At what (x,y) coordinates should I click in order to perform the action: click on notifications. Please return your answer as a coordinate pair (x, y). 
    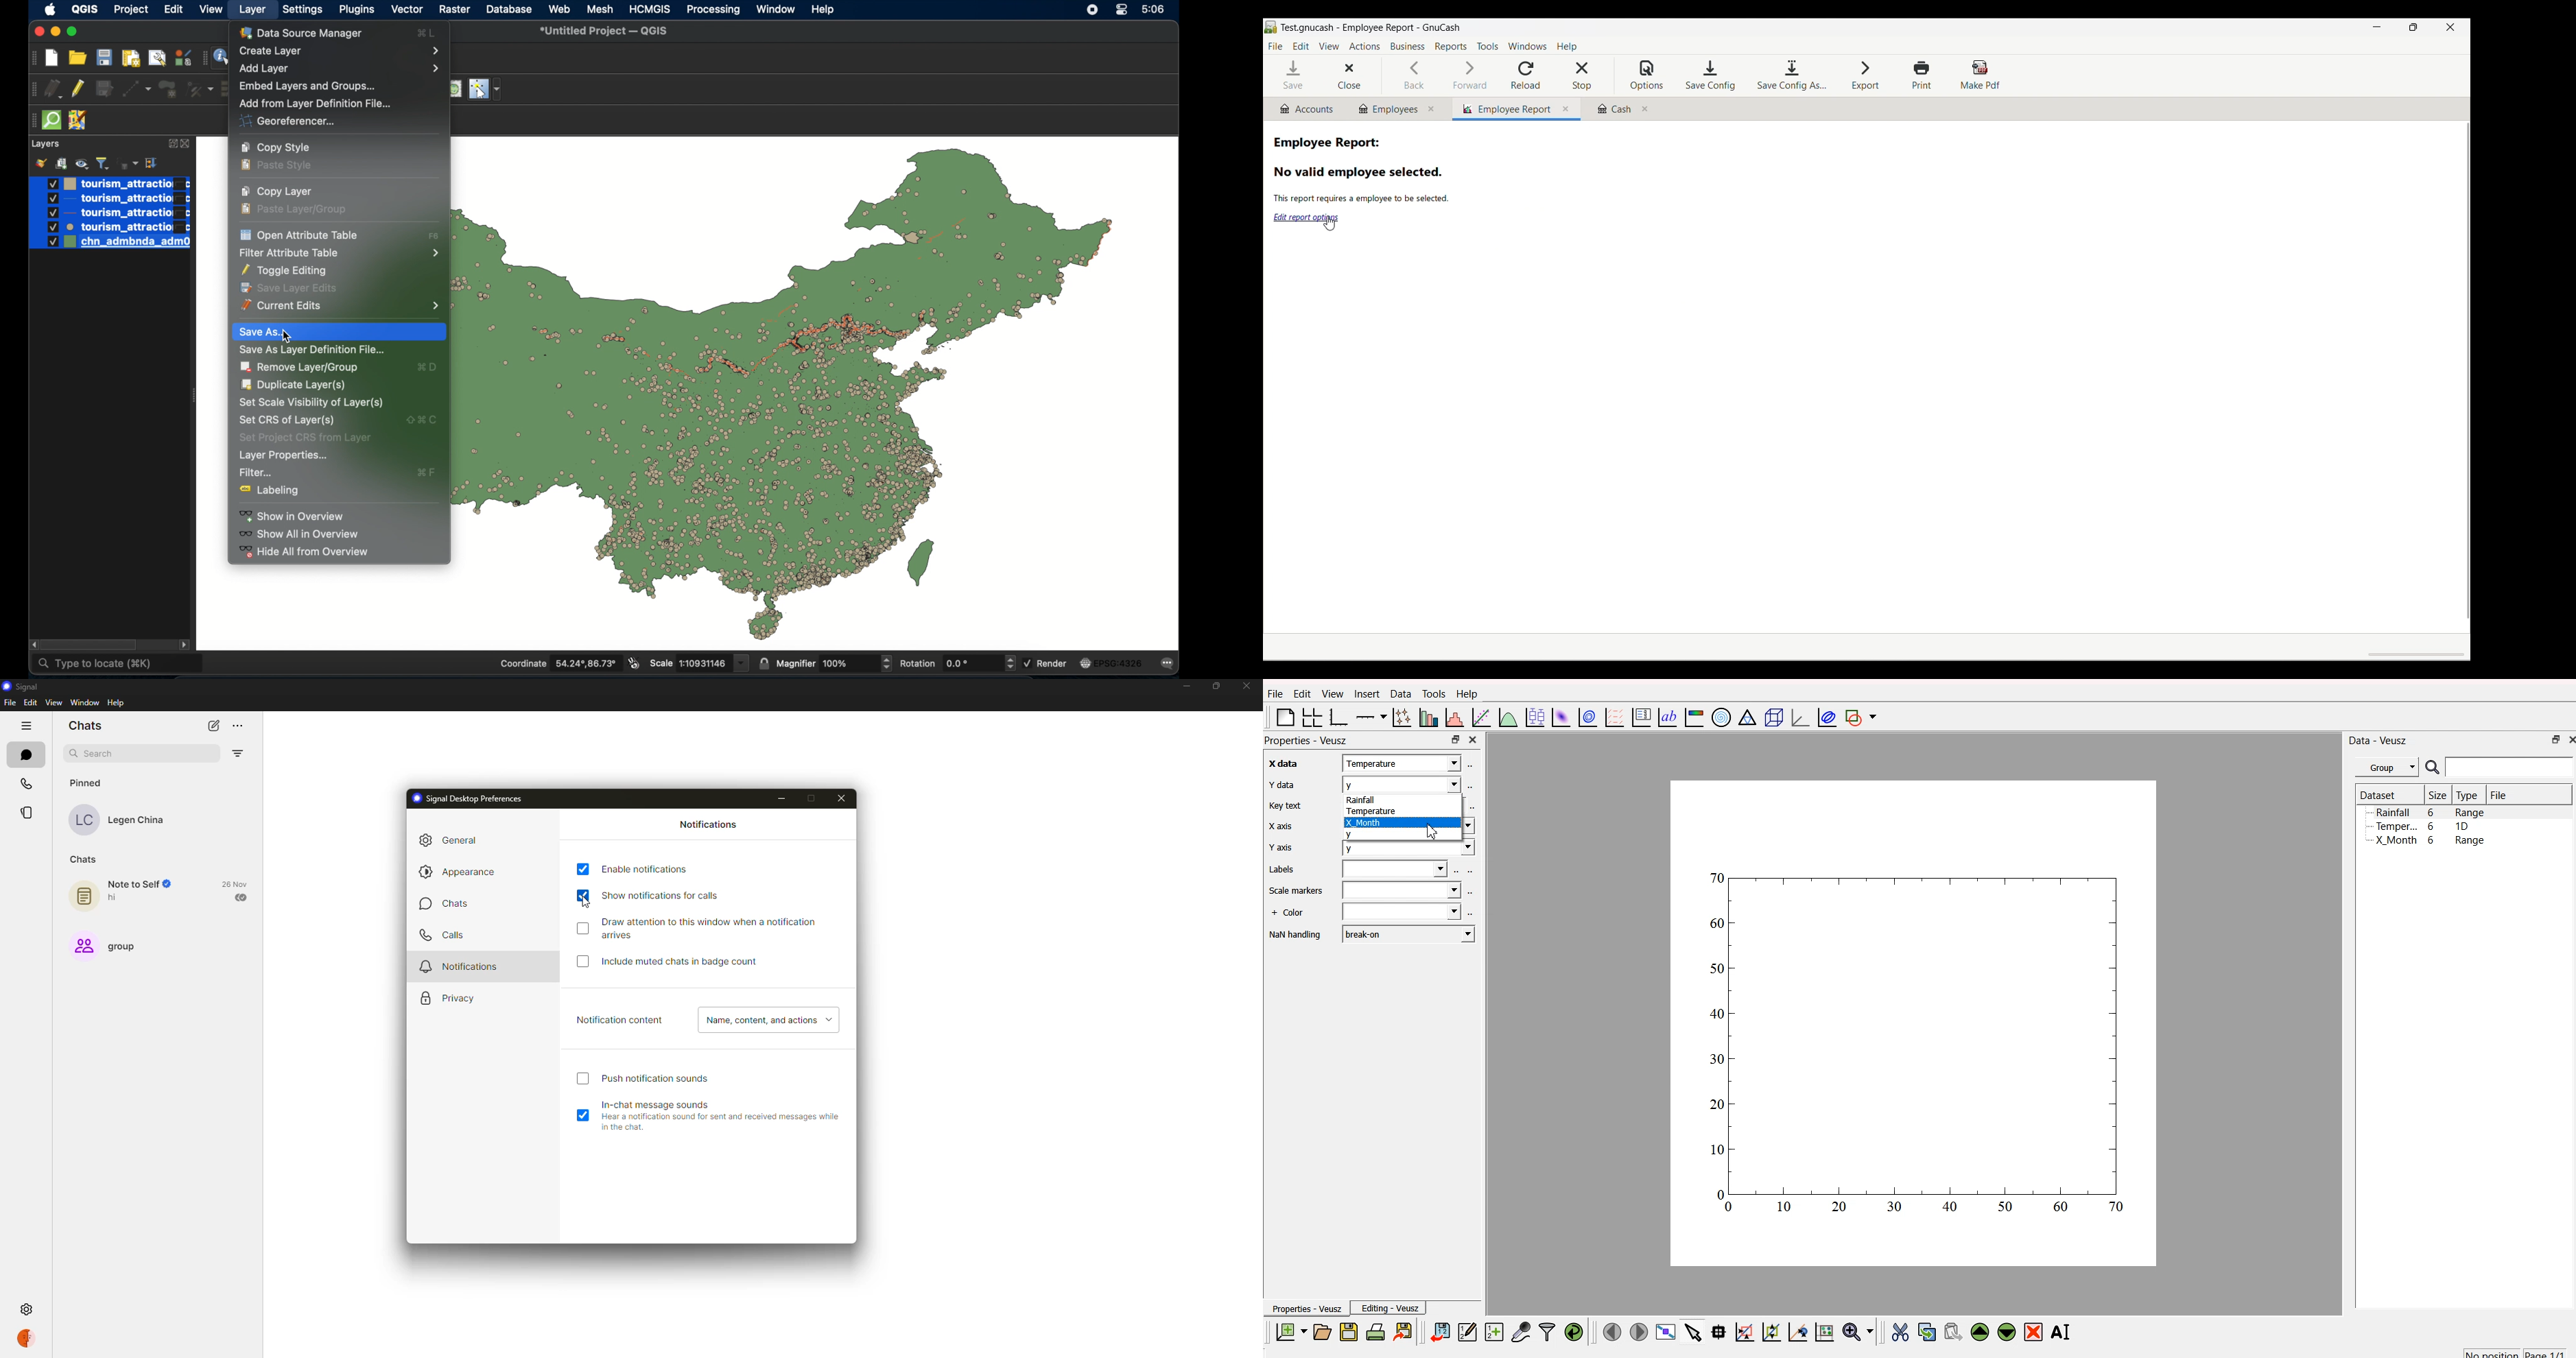
    Looking at the image, I should click on (459, 968).